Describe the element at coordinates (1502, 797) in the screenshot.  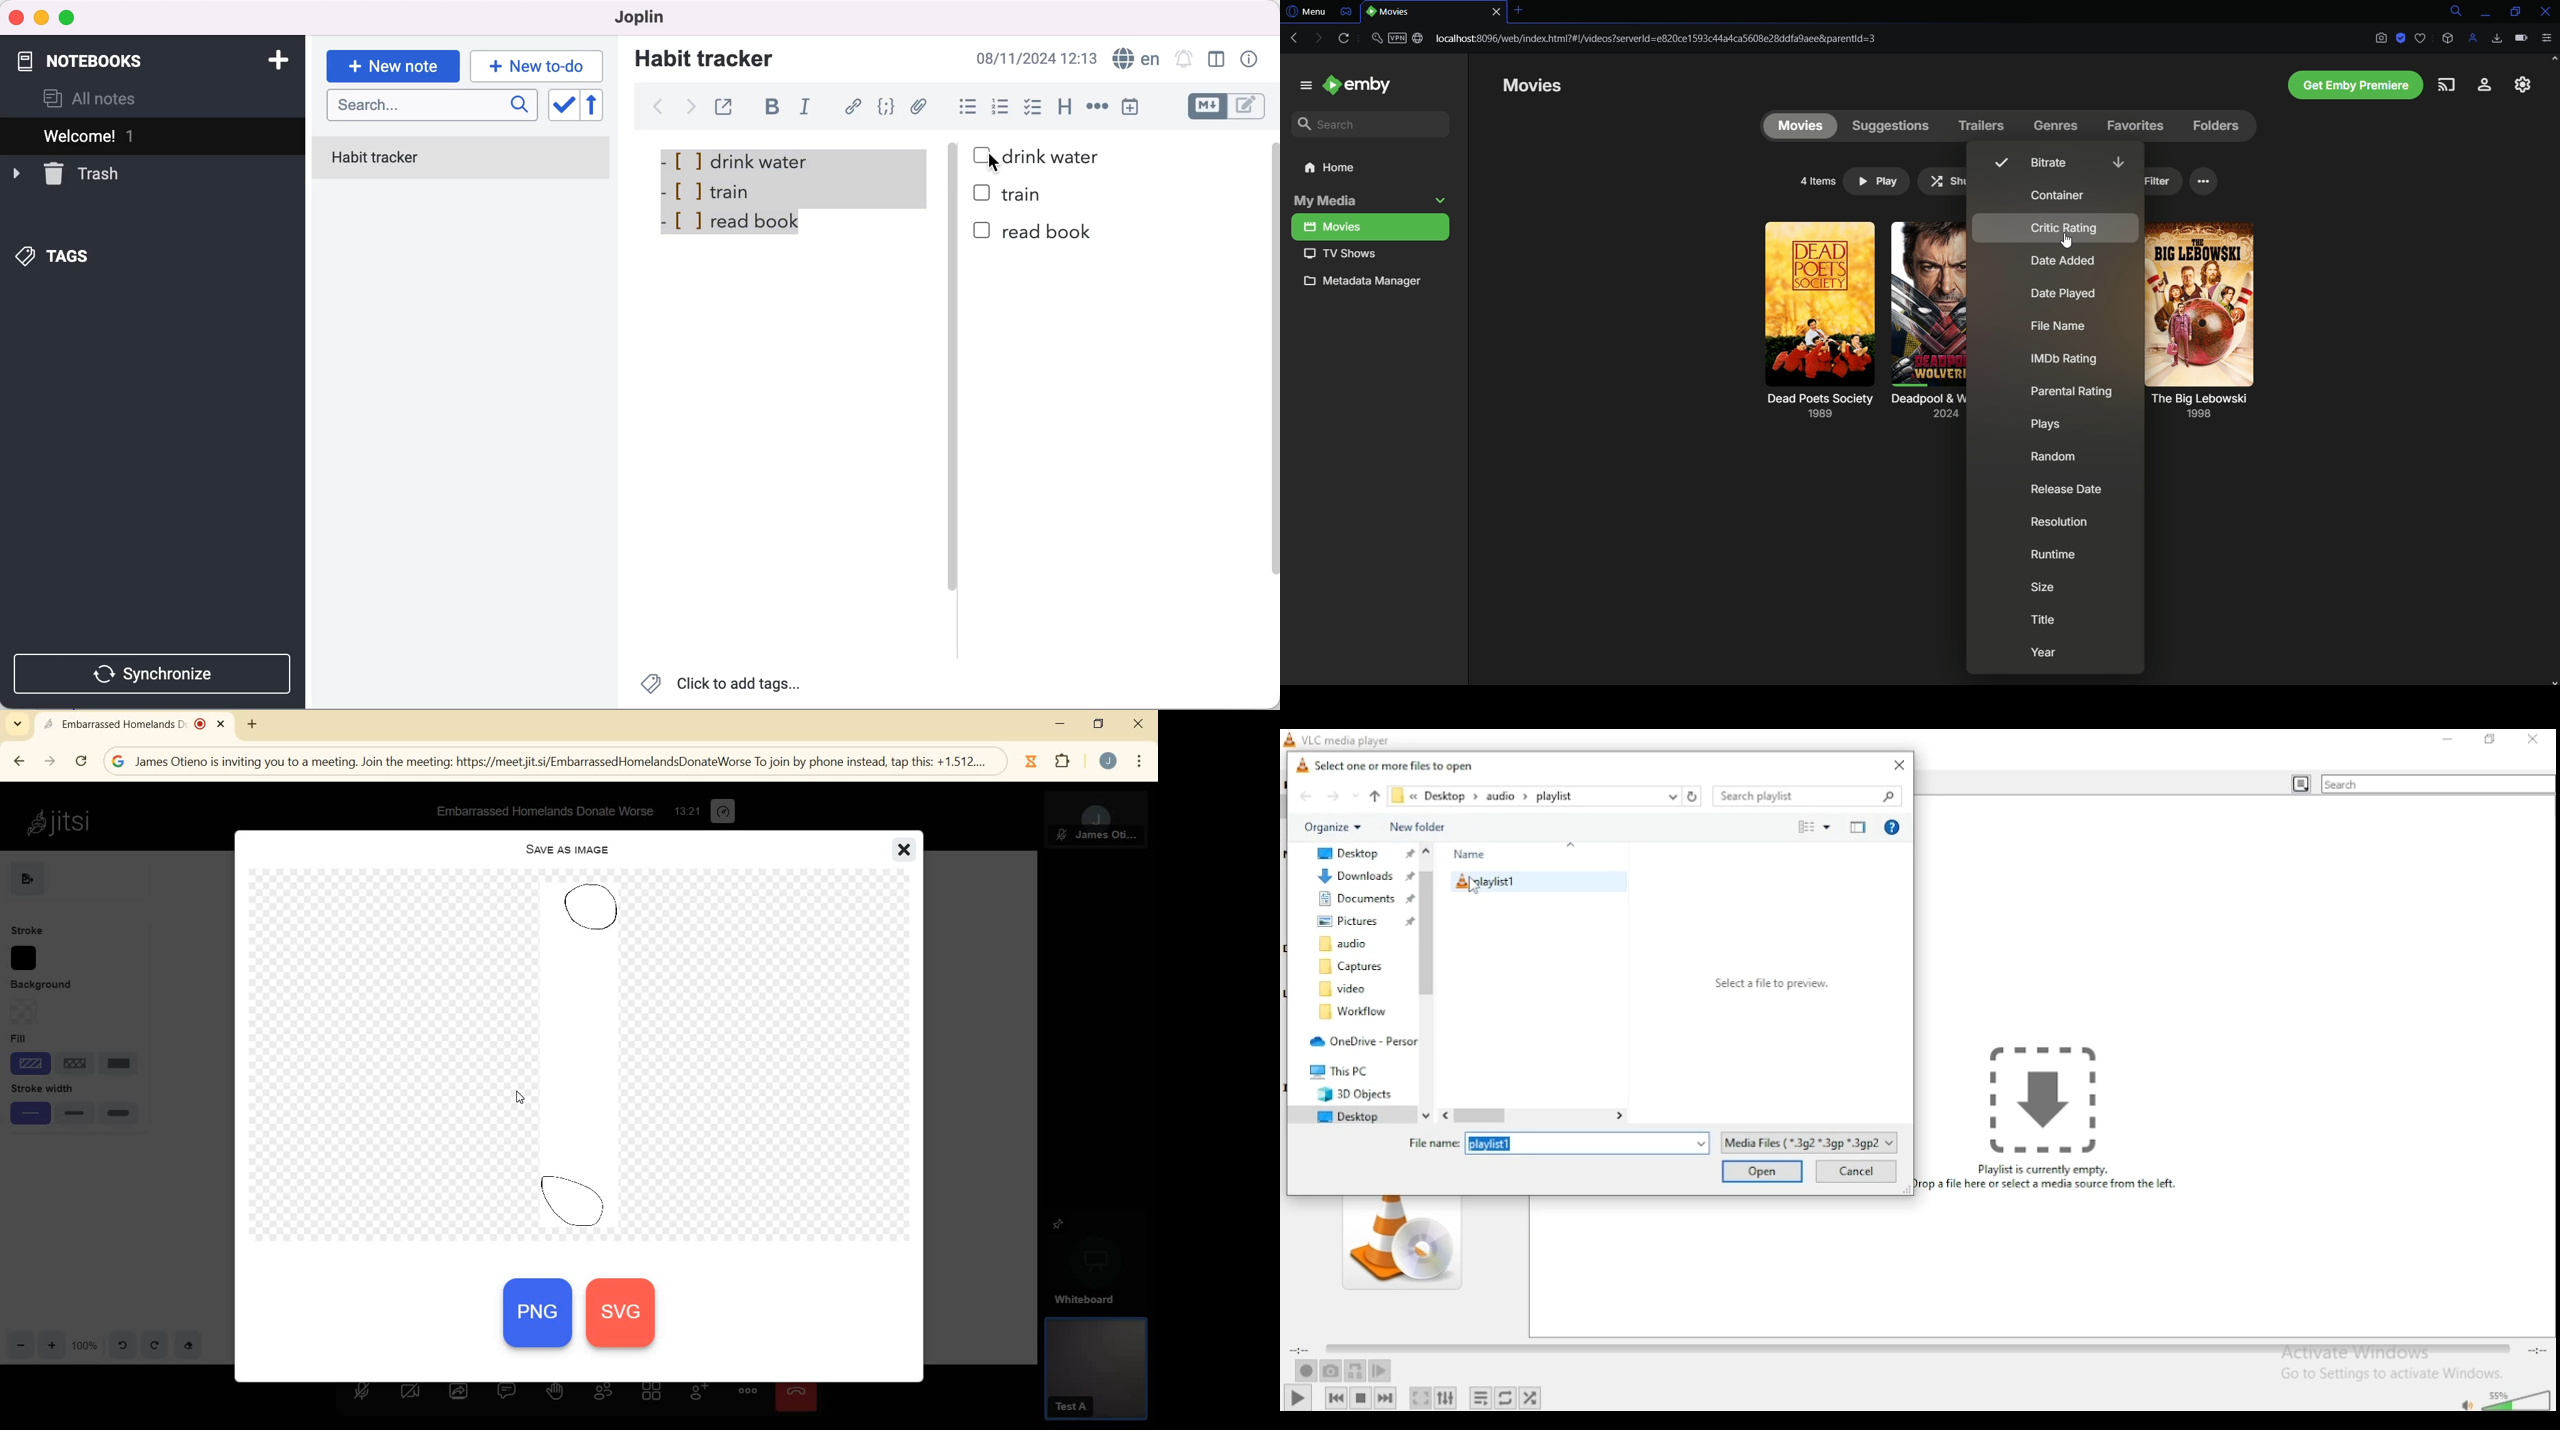
I see `audio` at that location.